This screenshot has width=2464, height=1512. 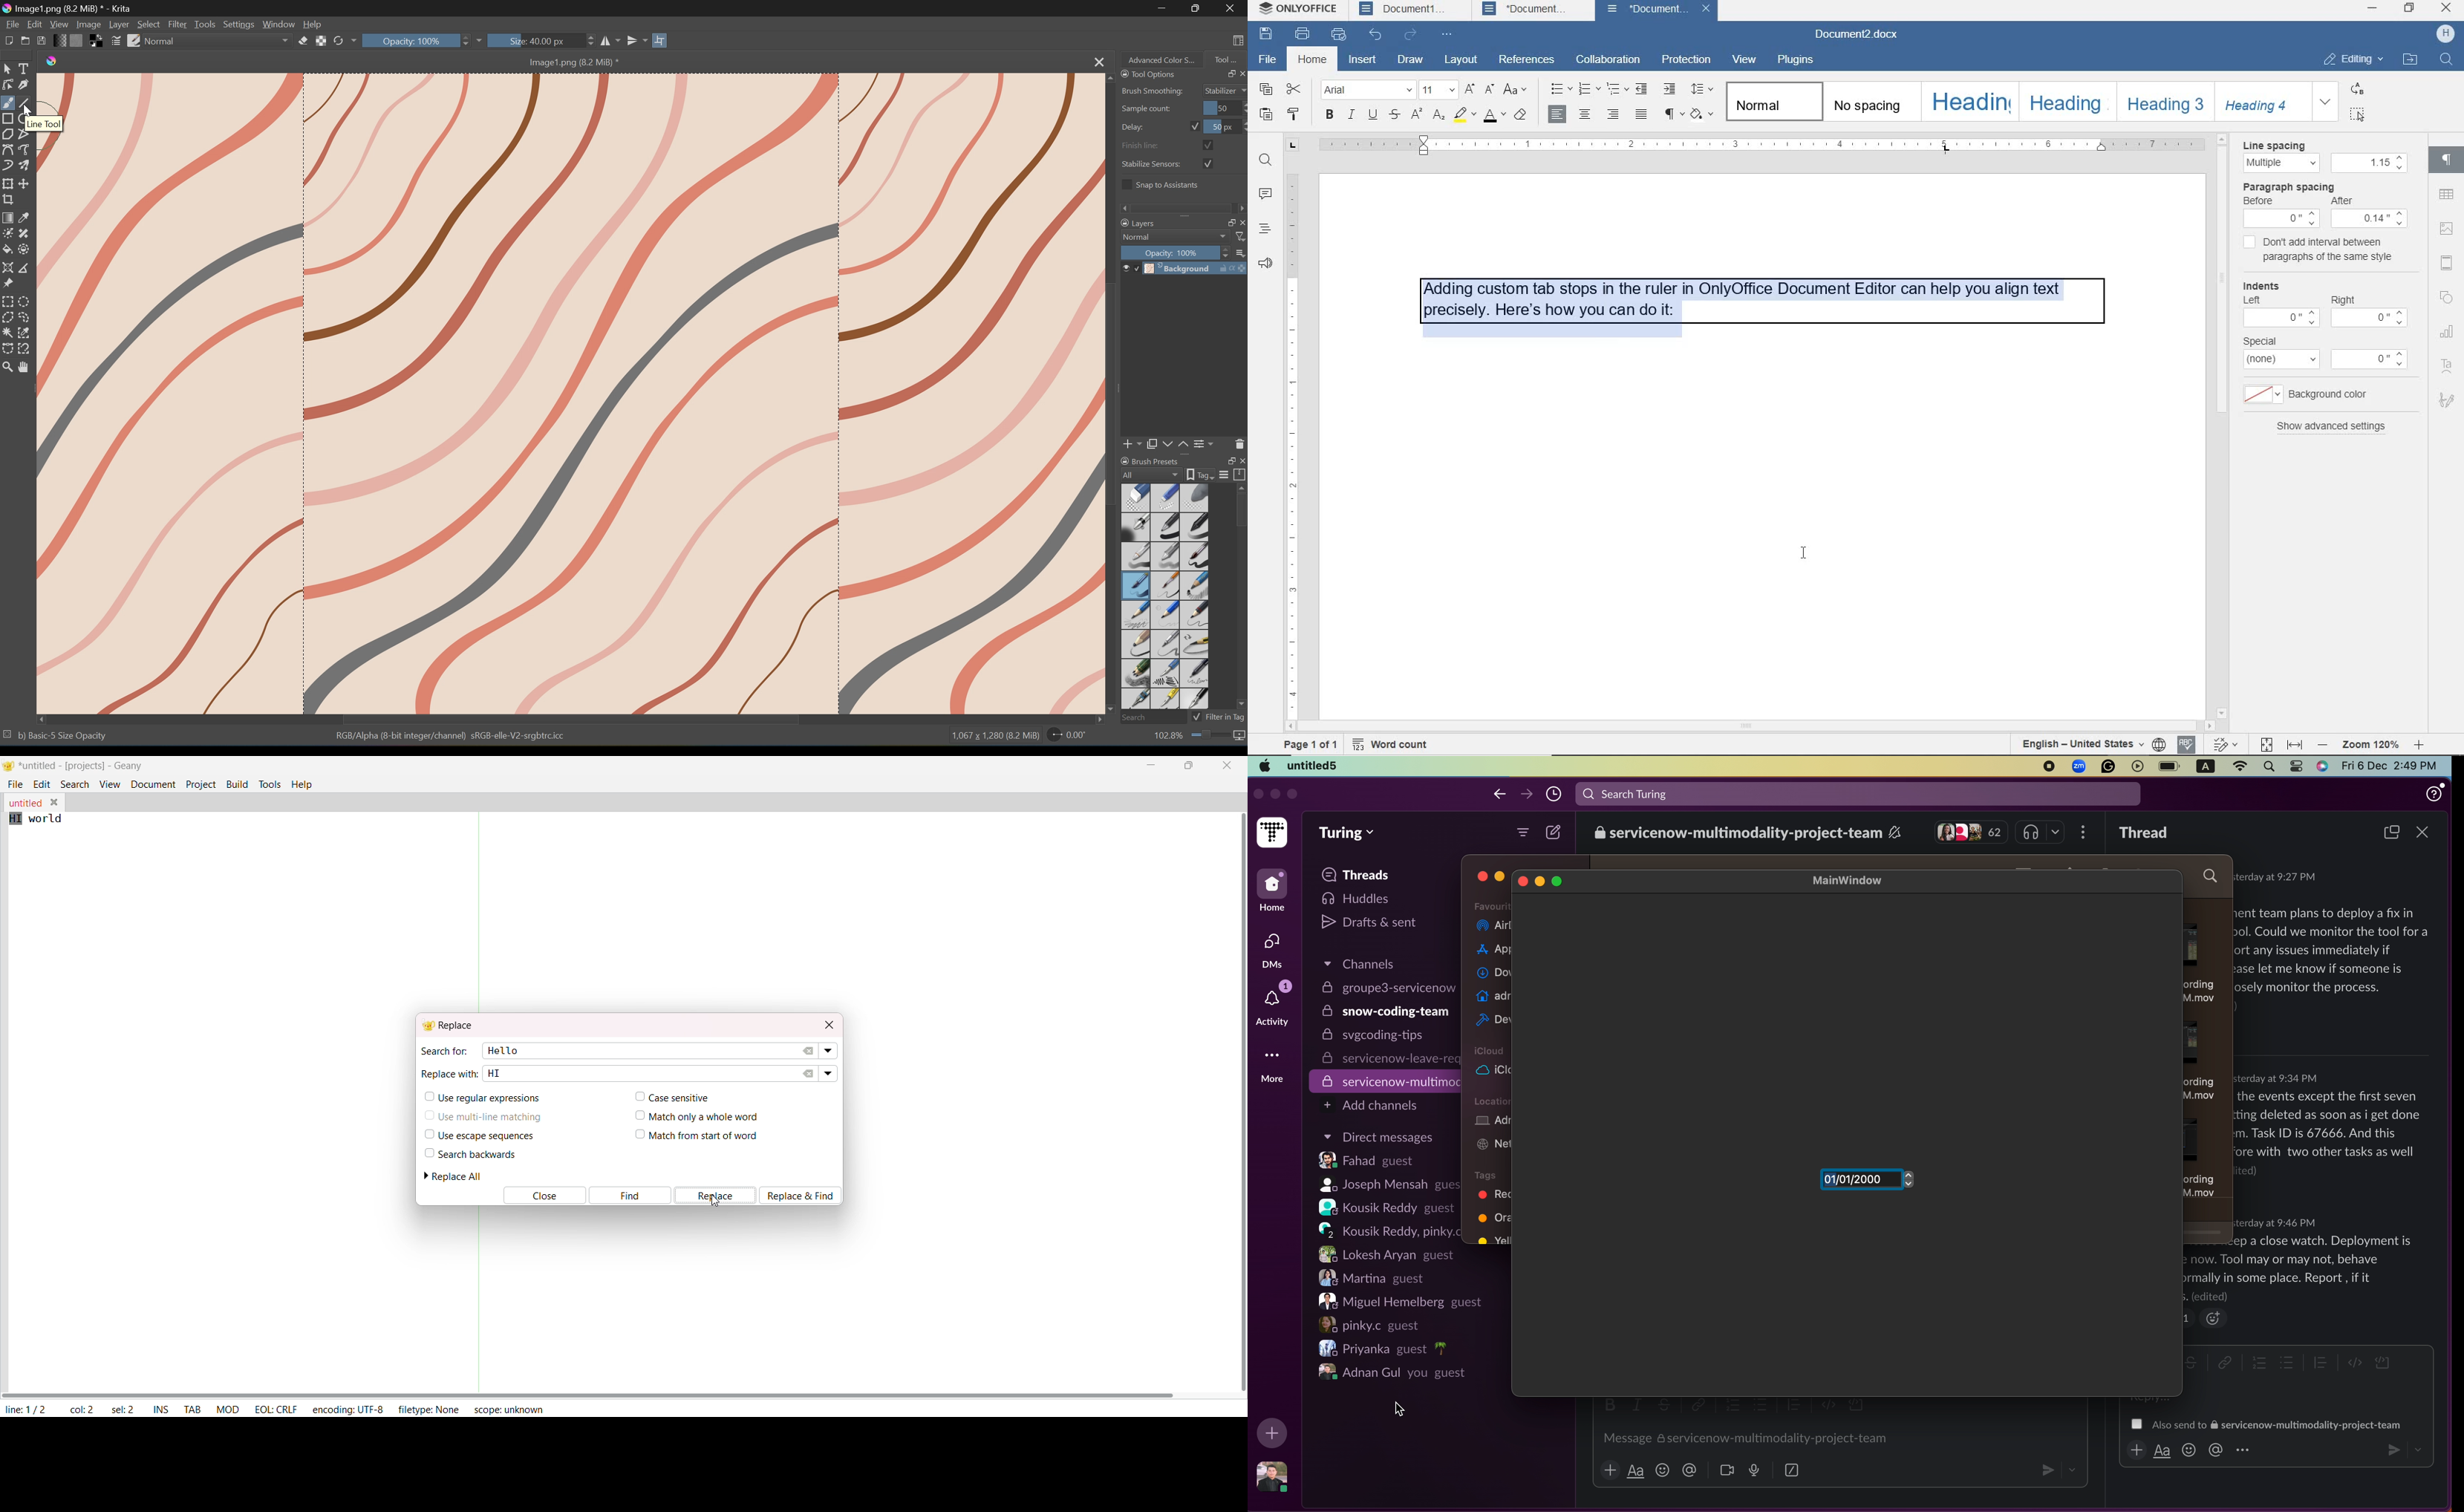 I want to click on print, so click(x=1303, y=34).